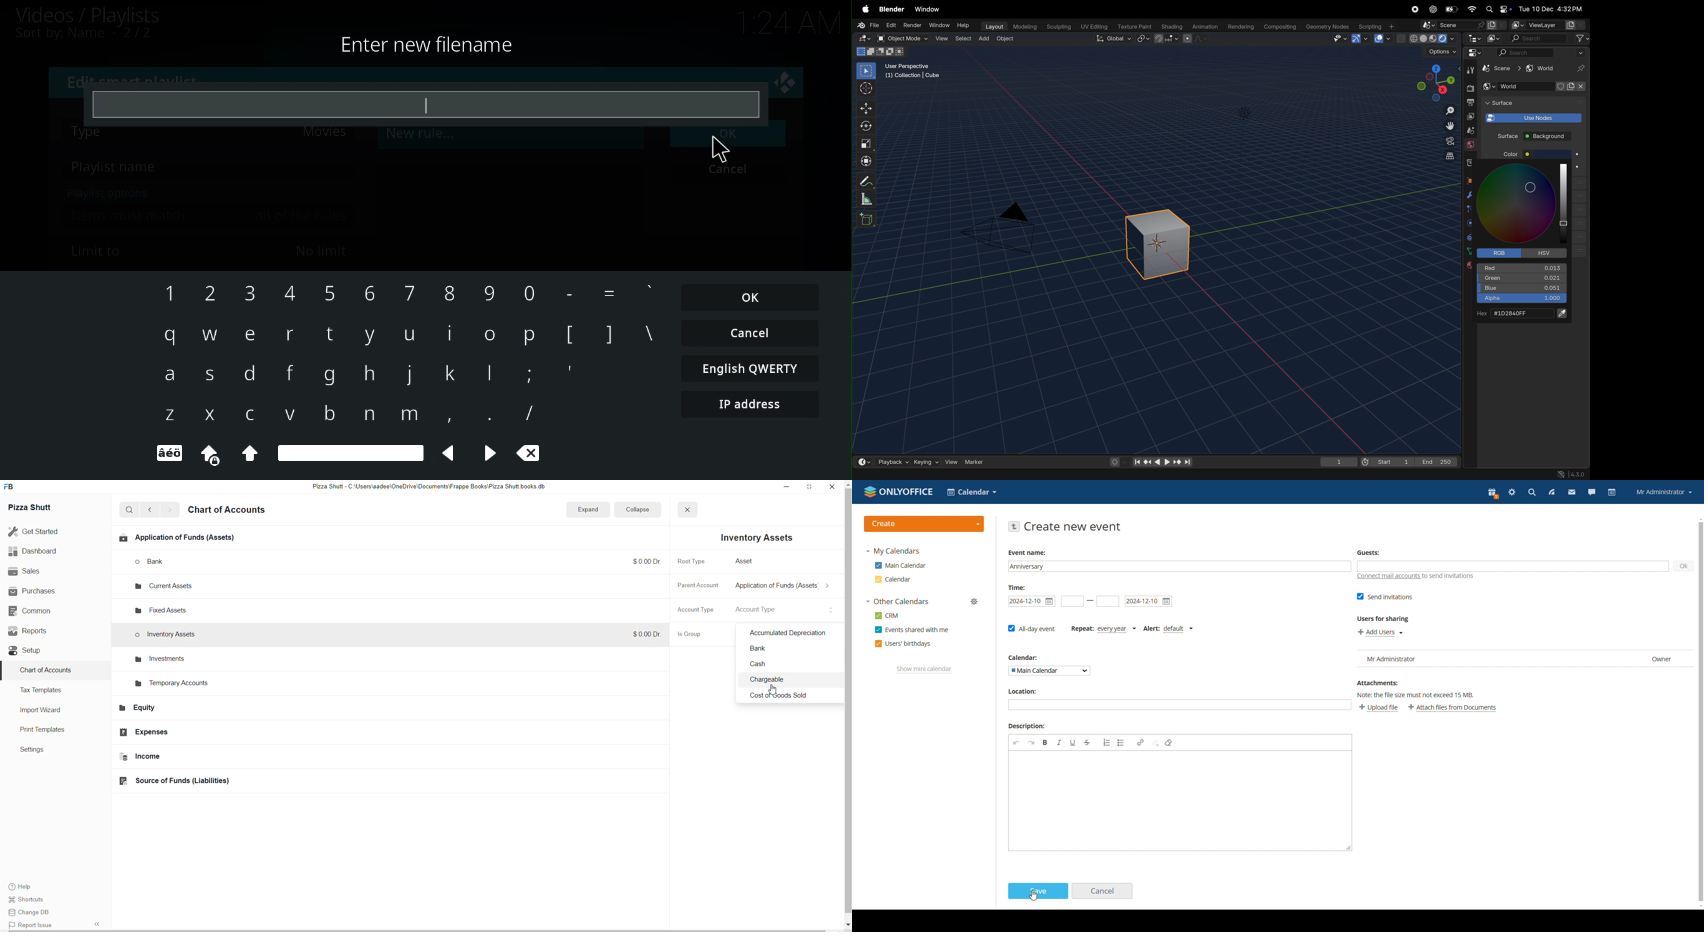 This screenshot has height=952, width=1708. I want to click on g, so click(328, 376).